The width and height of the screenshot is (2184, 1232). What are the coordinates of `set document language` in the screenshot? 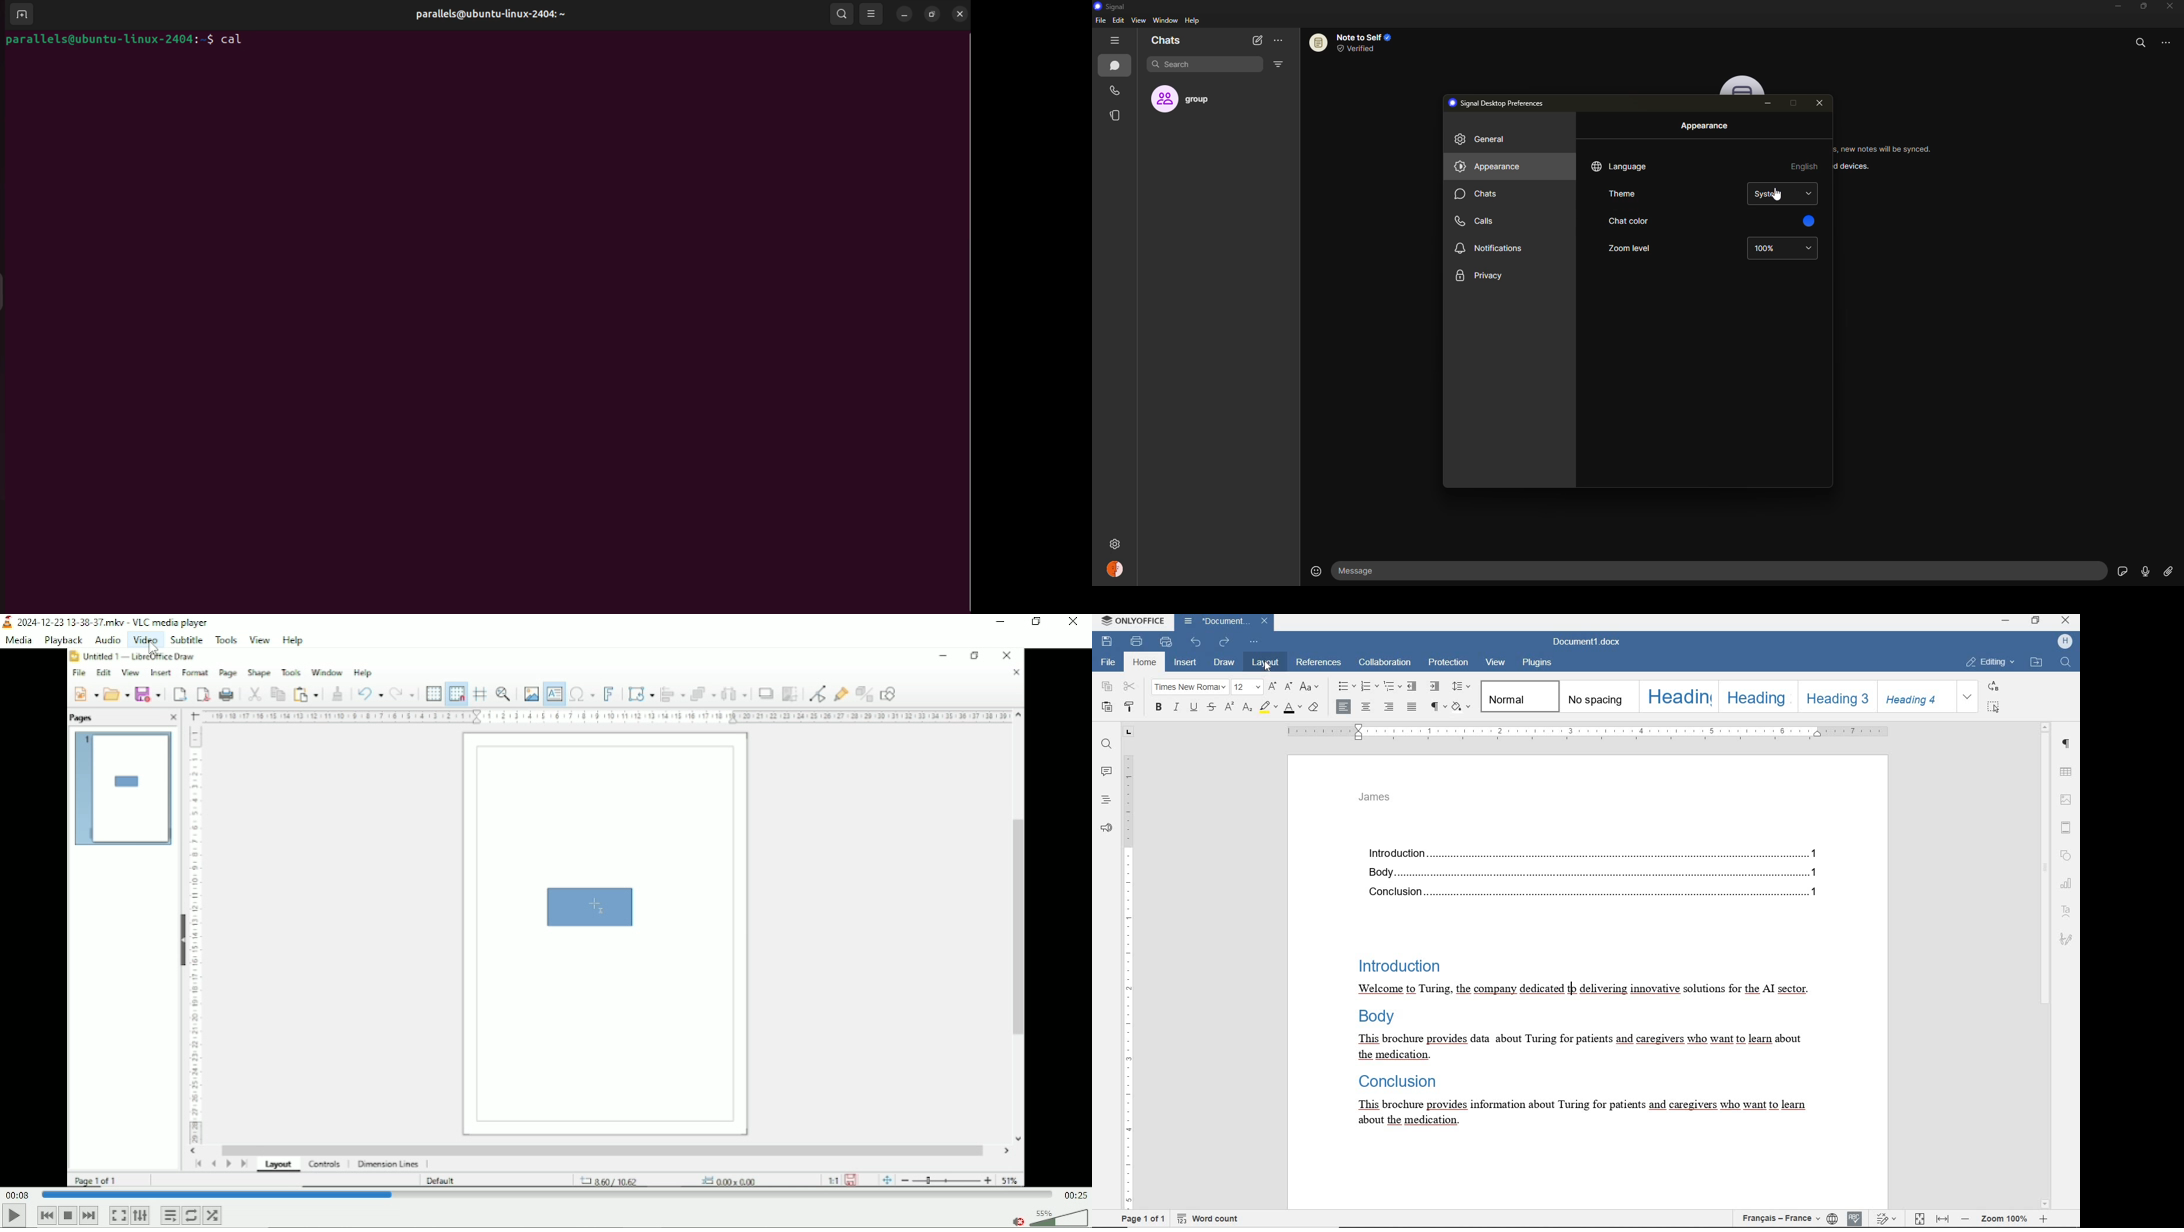 It's located at (1831, 1216).